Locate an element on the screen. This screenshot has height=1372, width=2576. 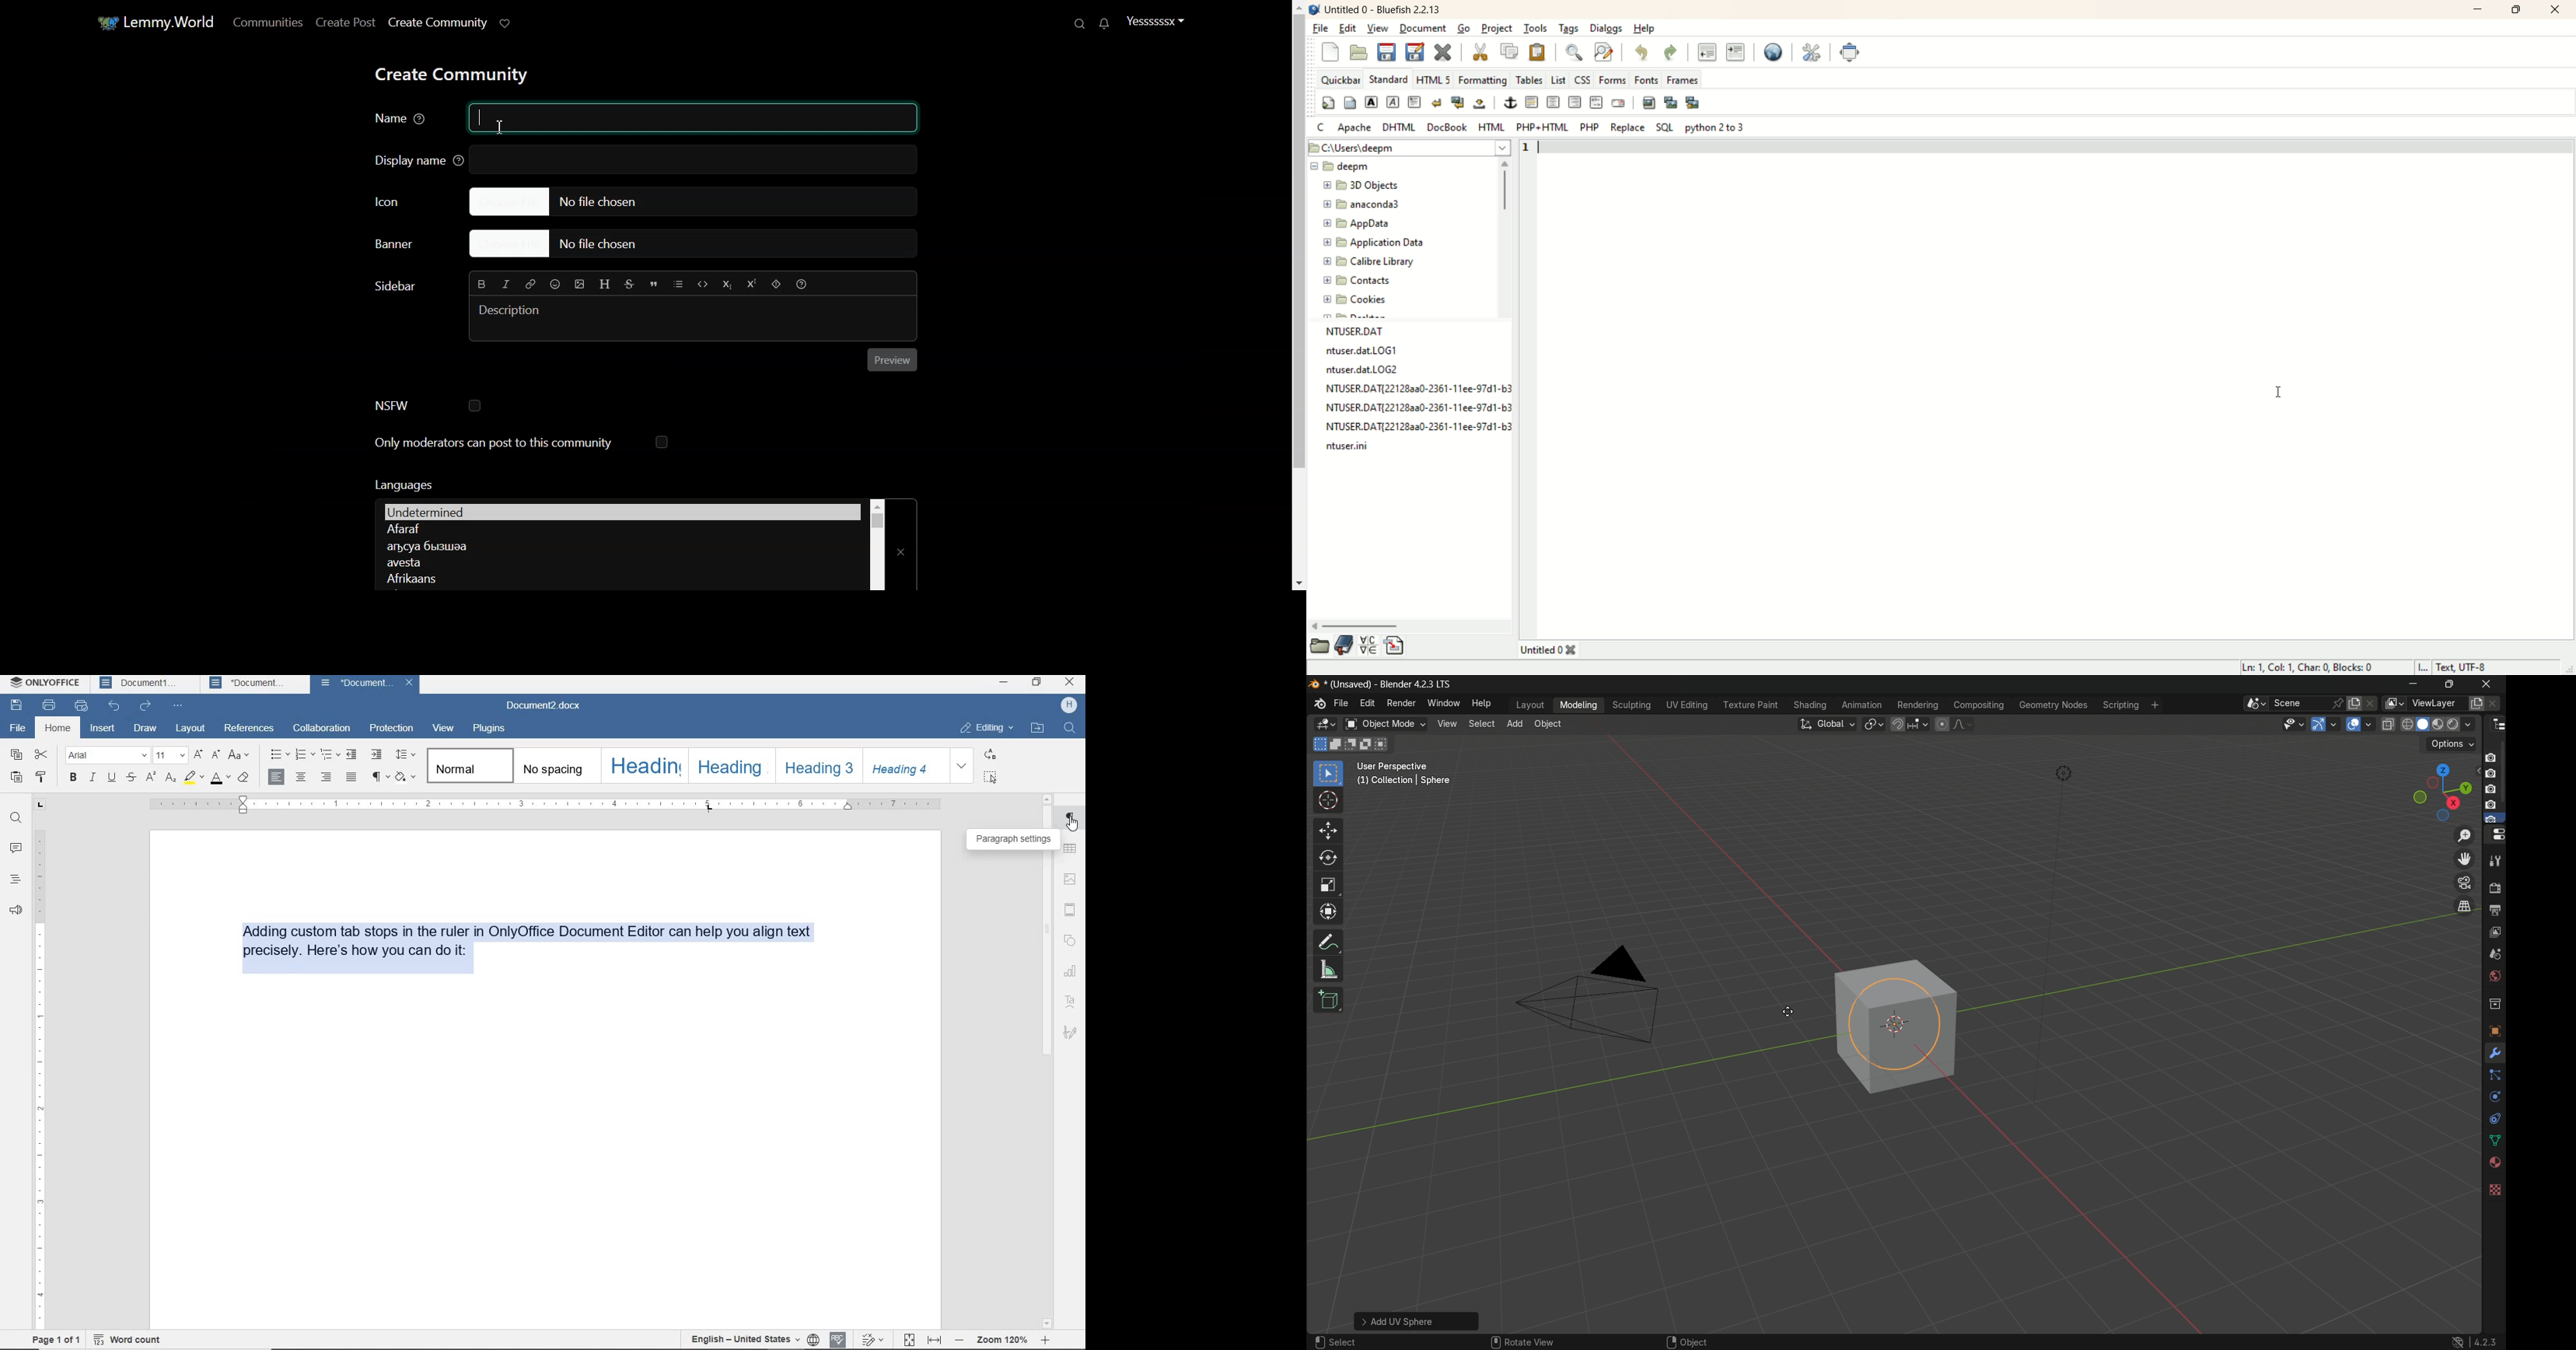
headings is located at coordinates (14, 881).